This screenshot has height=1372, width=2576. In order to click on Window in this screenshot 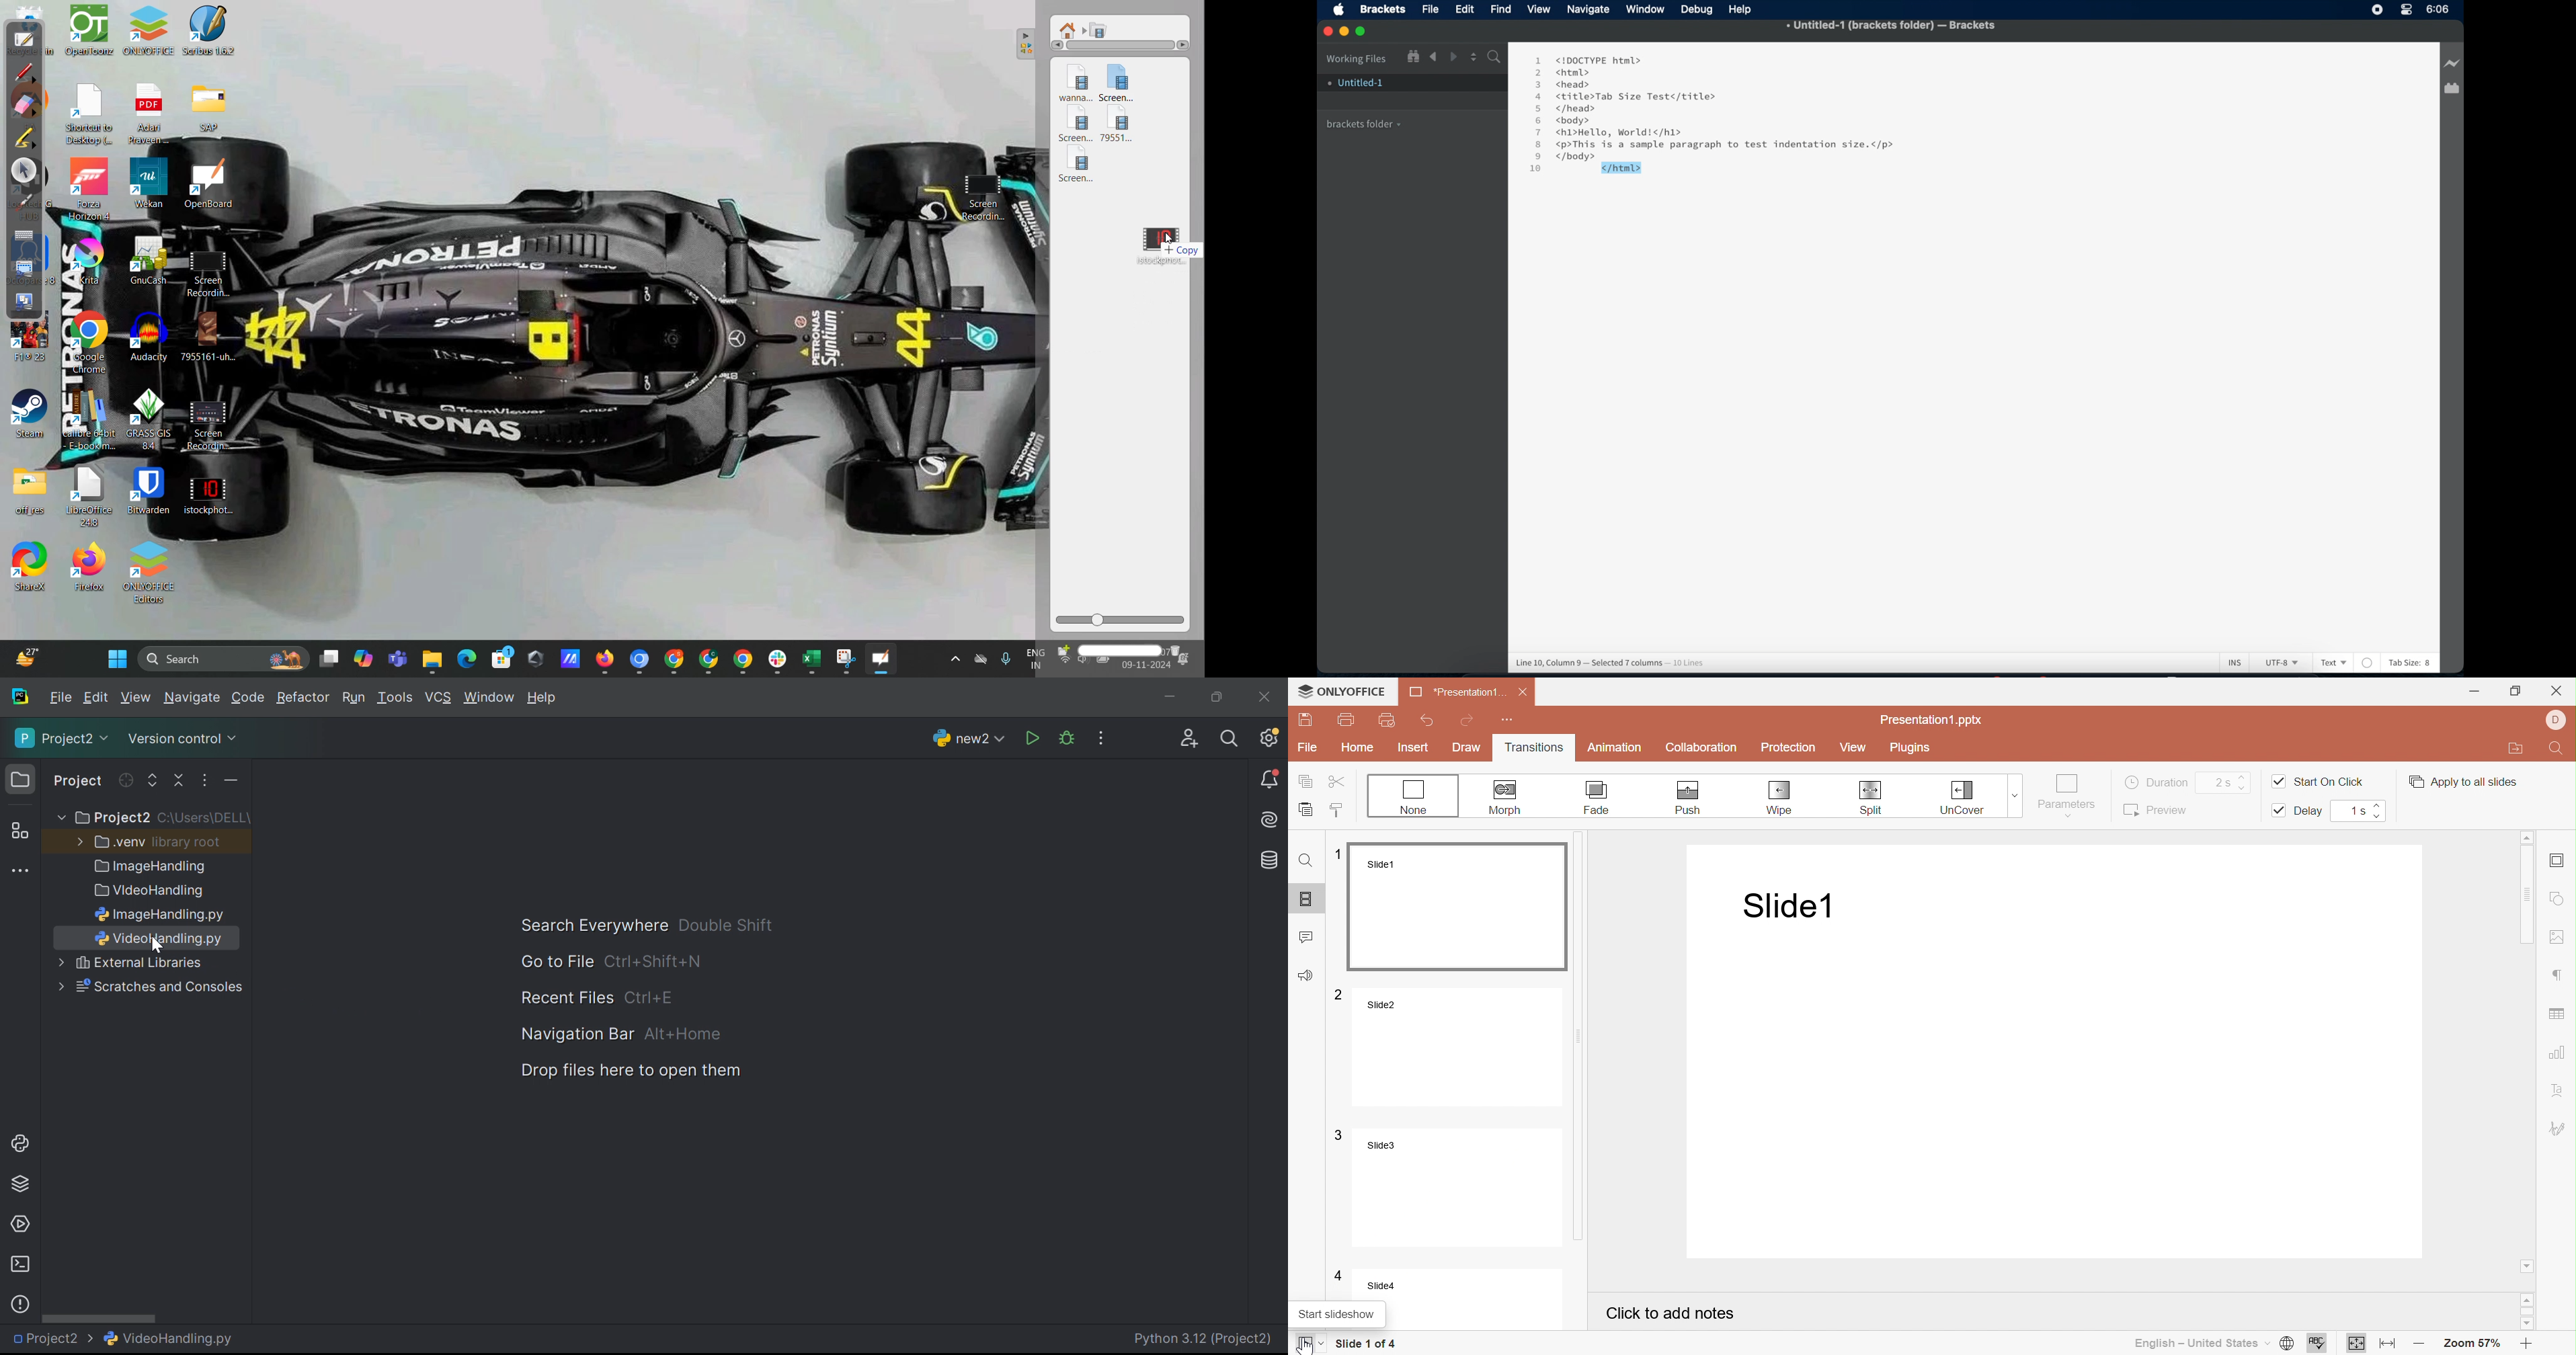, I will do `click(1647, 9)`.